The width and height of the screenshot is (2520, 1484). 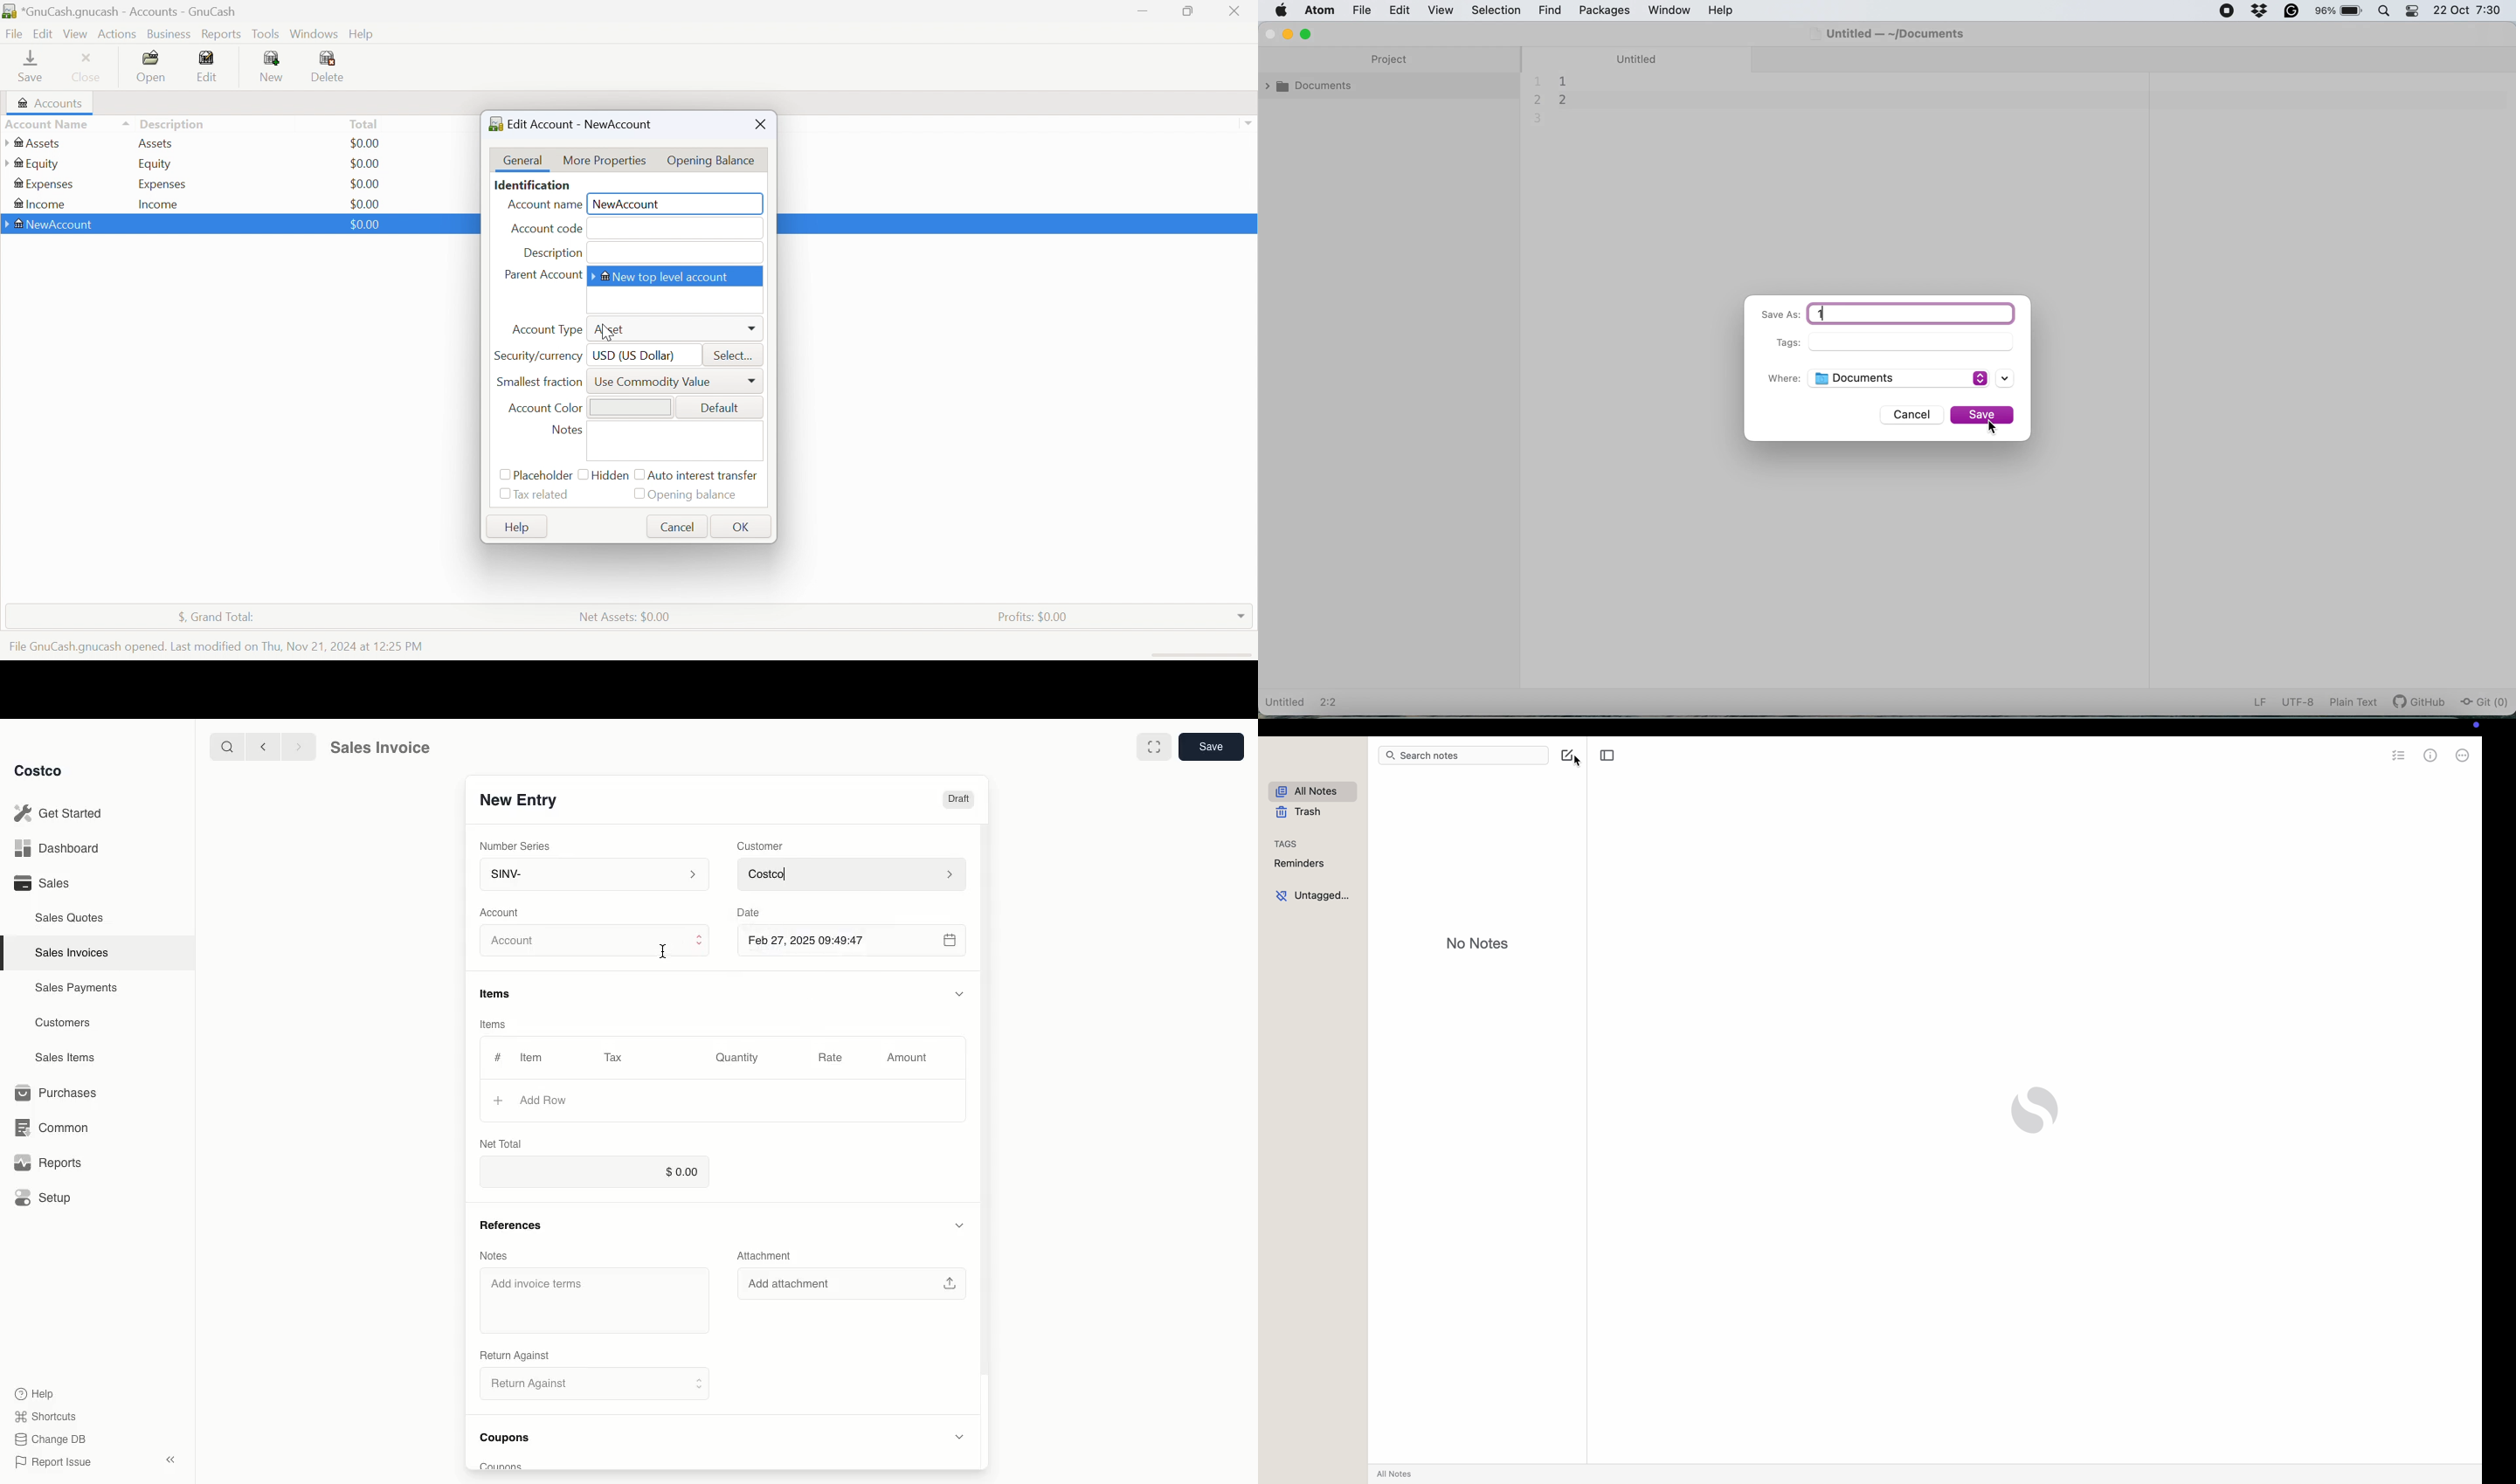 I want to click on Full width toggle, so click(x=1153, y=747).